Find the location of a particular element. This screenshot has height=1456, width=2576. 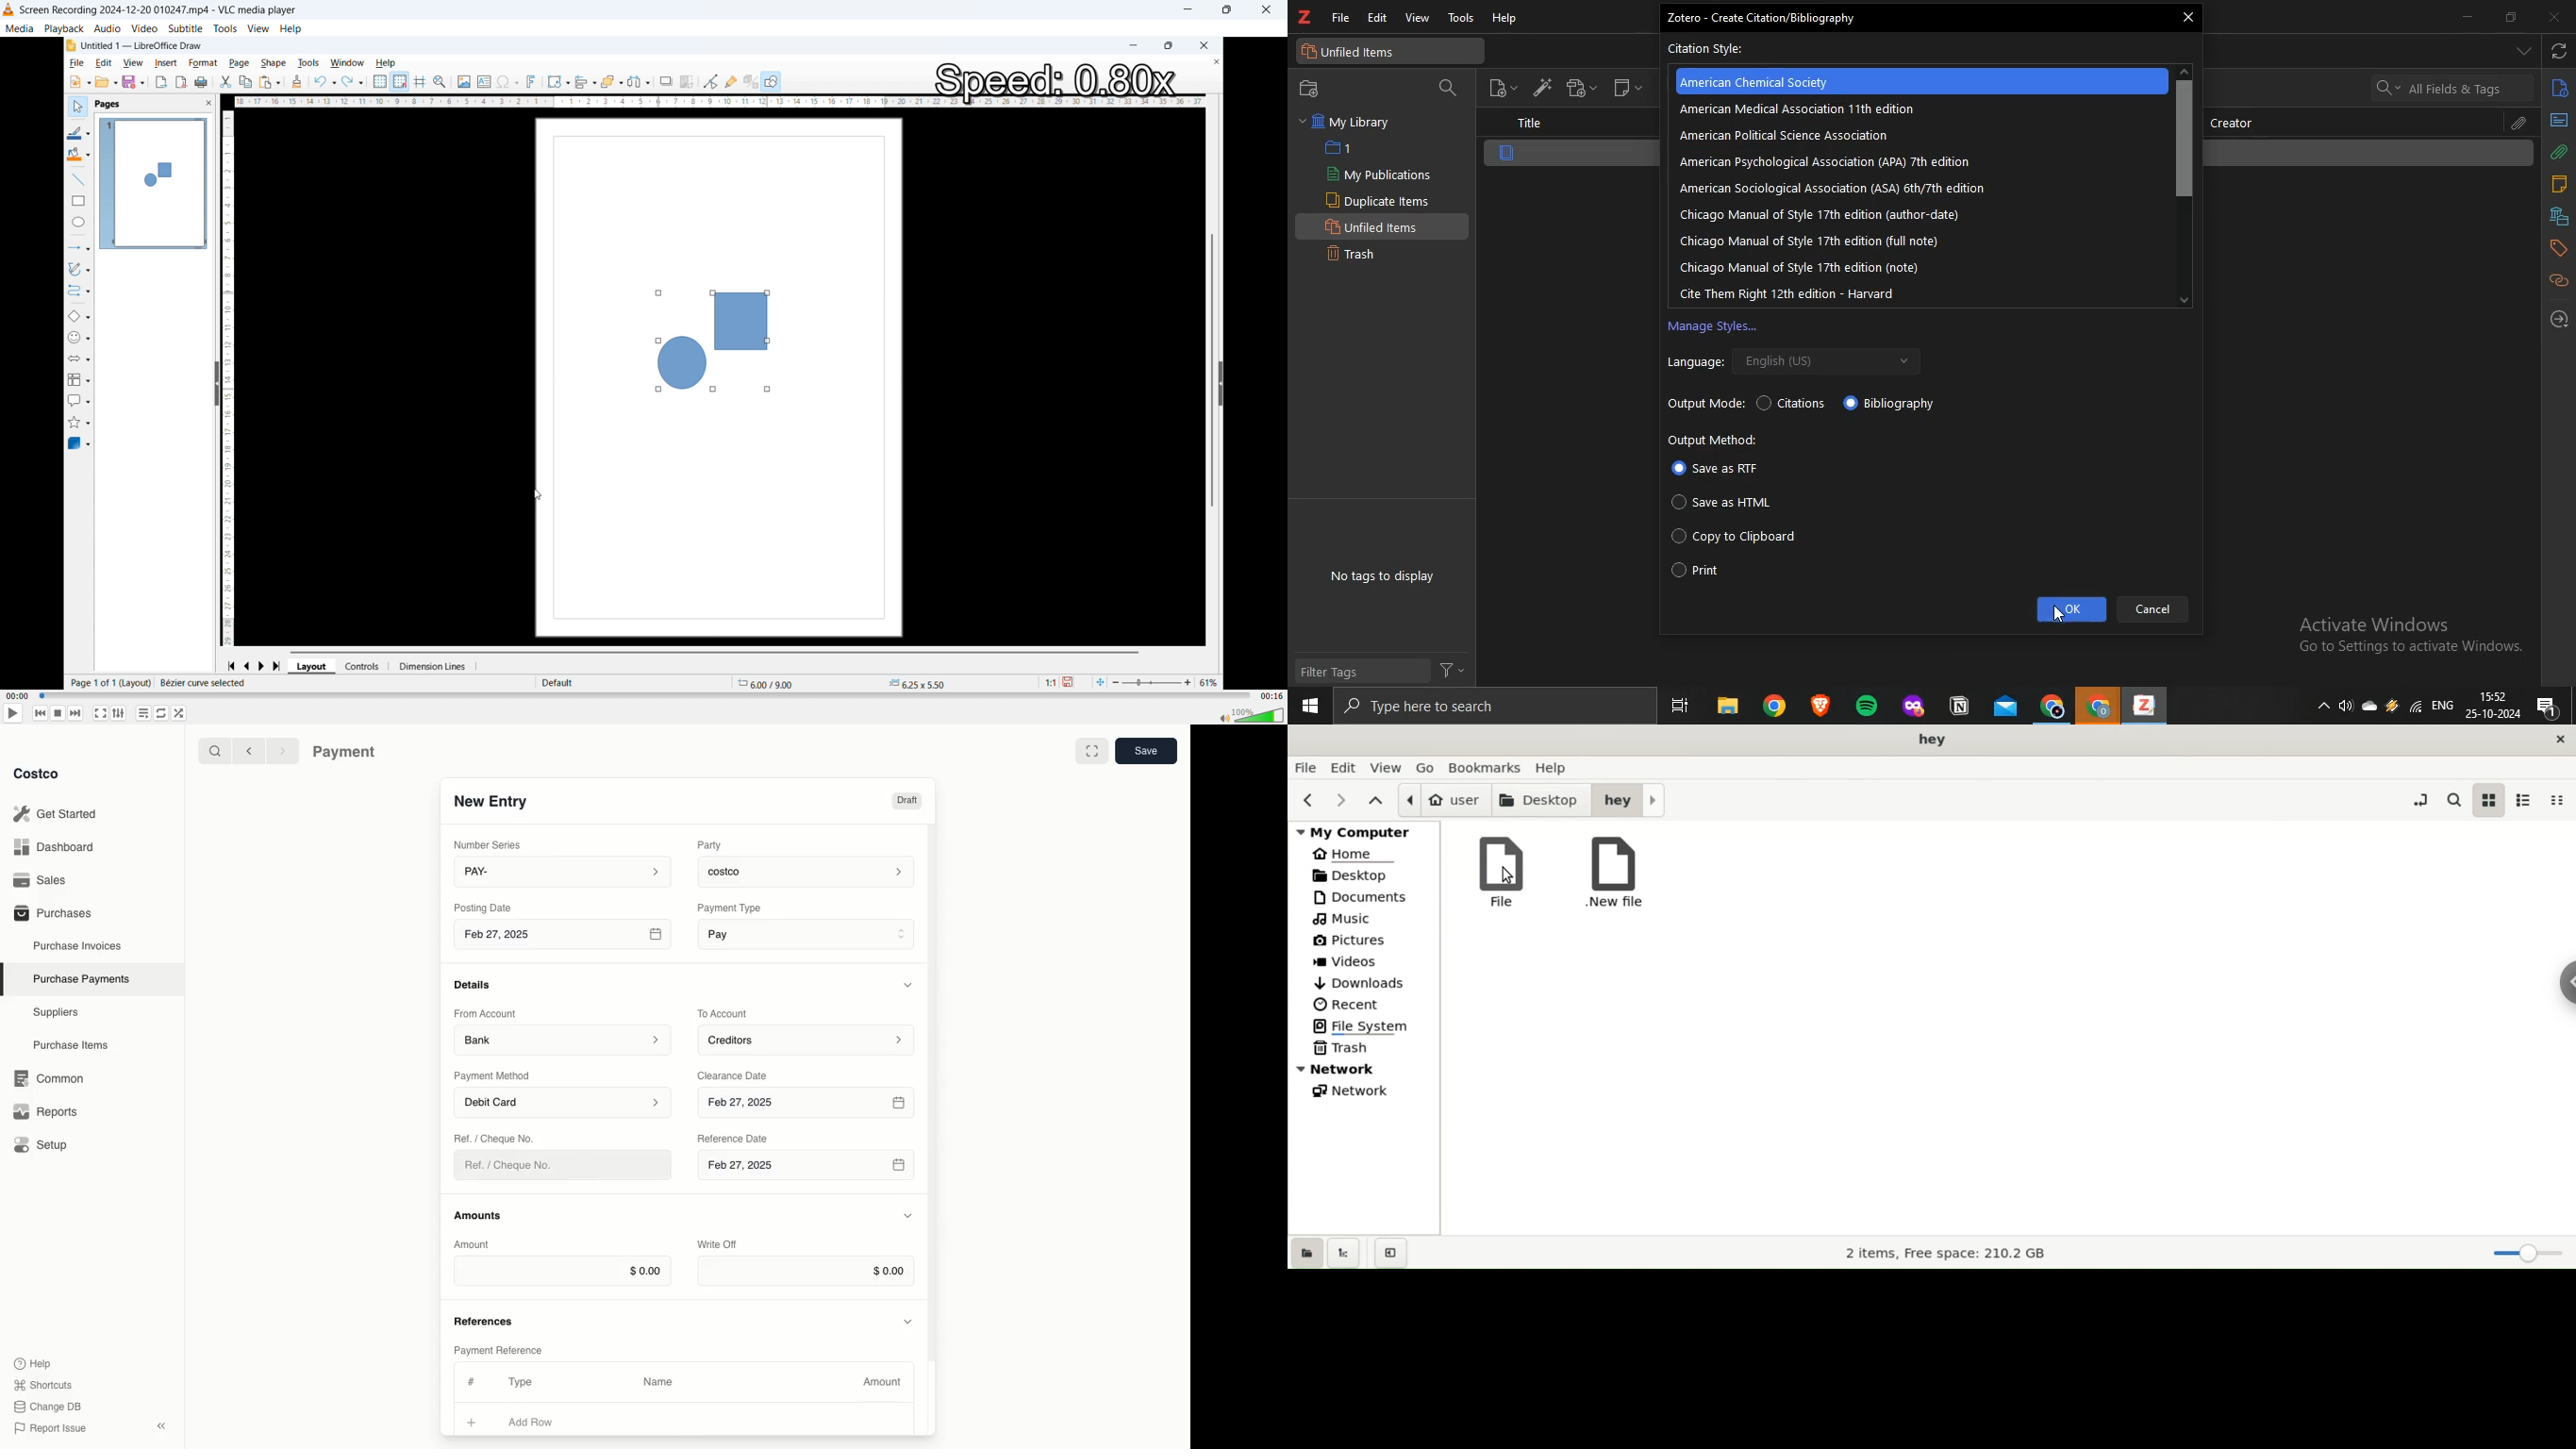

Report Issue is located at coordinates (50, 1429).